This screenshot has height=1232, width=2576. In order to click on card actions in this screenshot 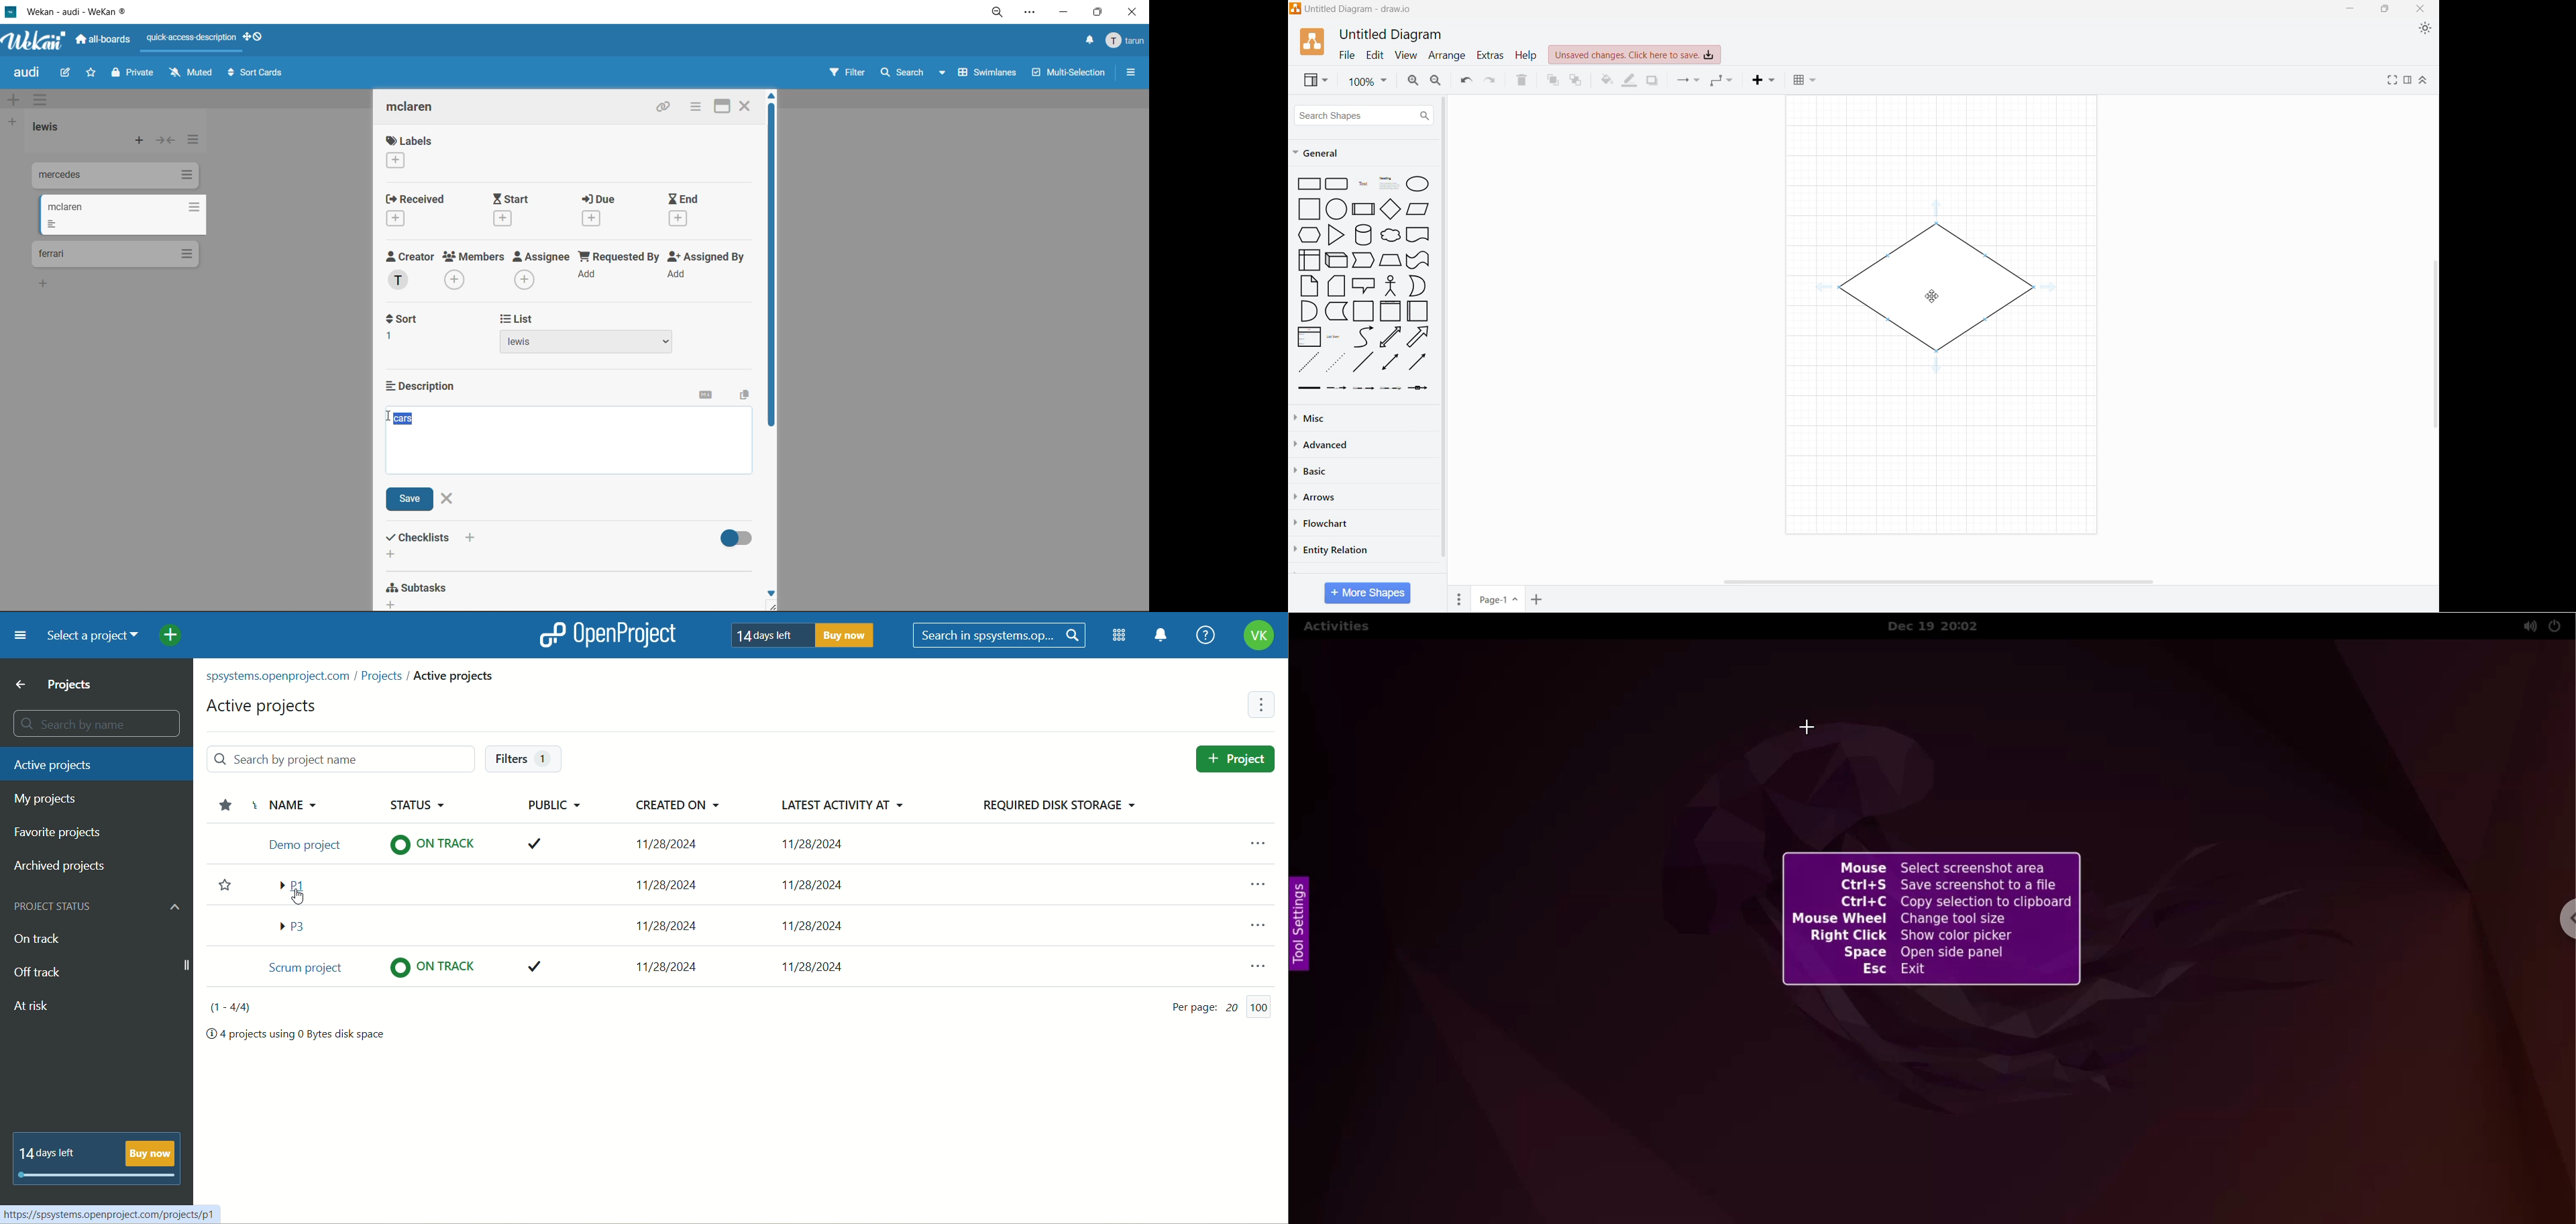, I will do `click(695, 107)`.